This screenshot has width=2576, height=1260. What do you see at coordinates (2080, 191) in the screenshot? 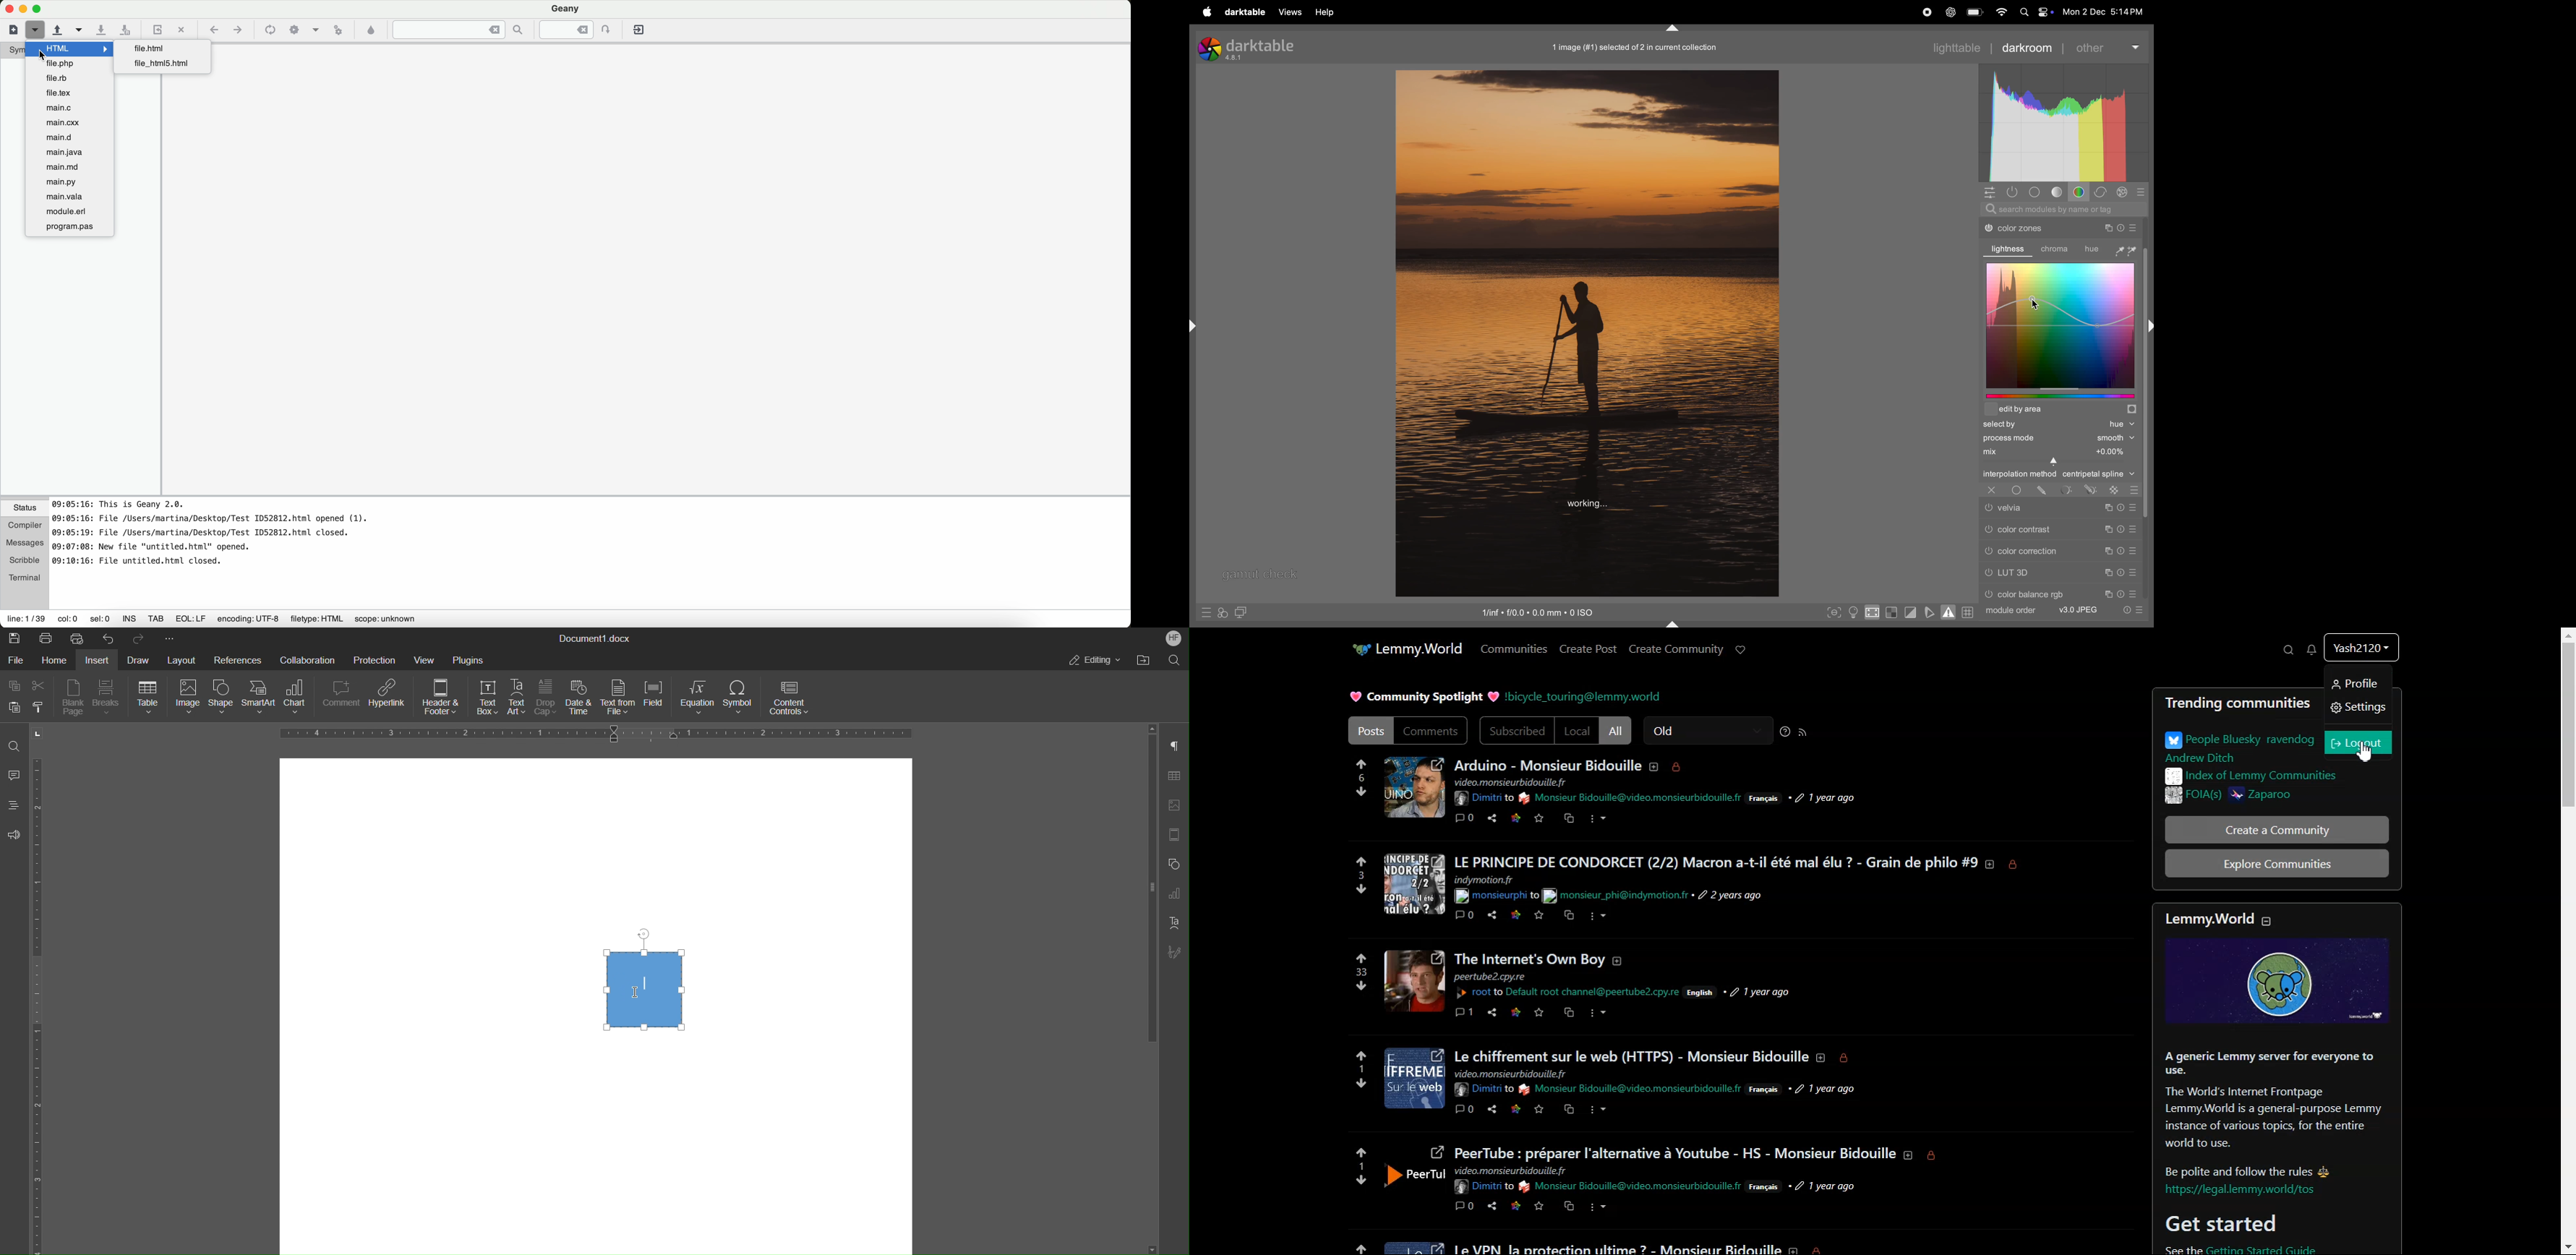
I see `` at bounding box center [2080, 191].